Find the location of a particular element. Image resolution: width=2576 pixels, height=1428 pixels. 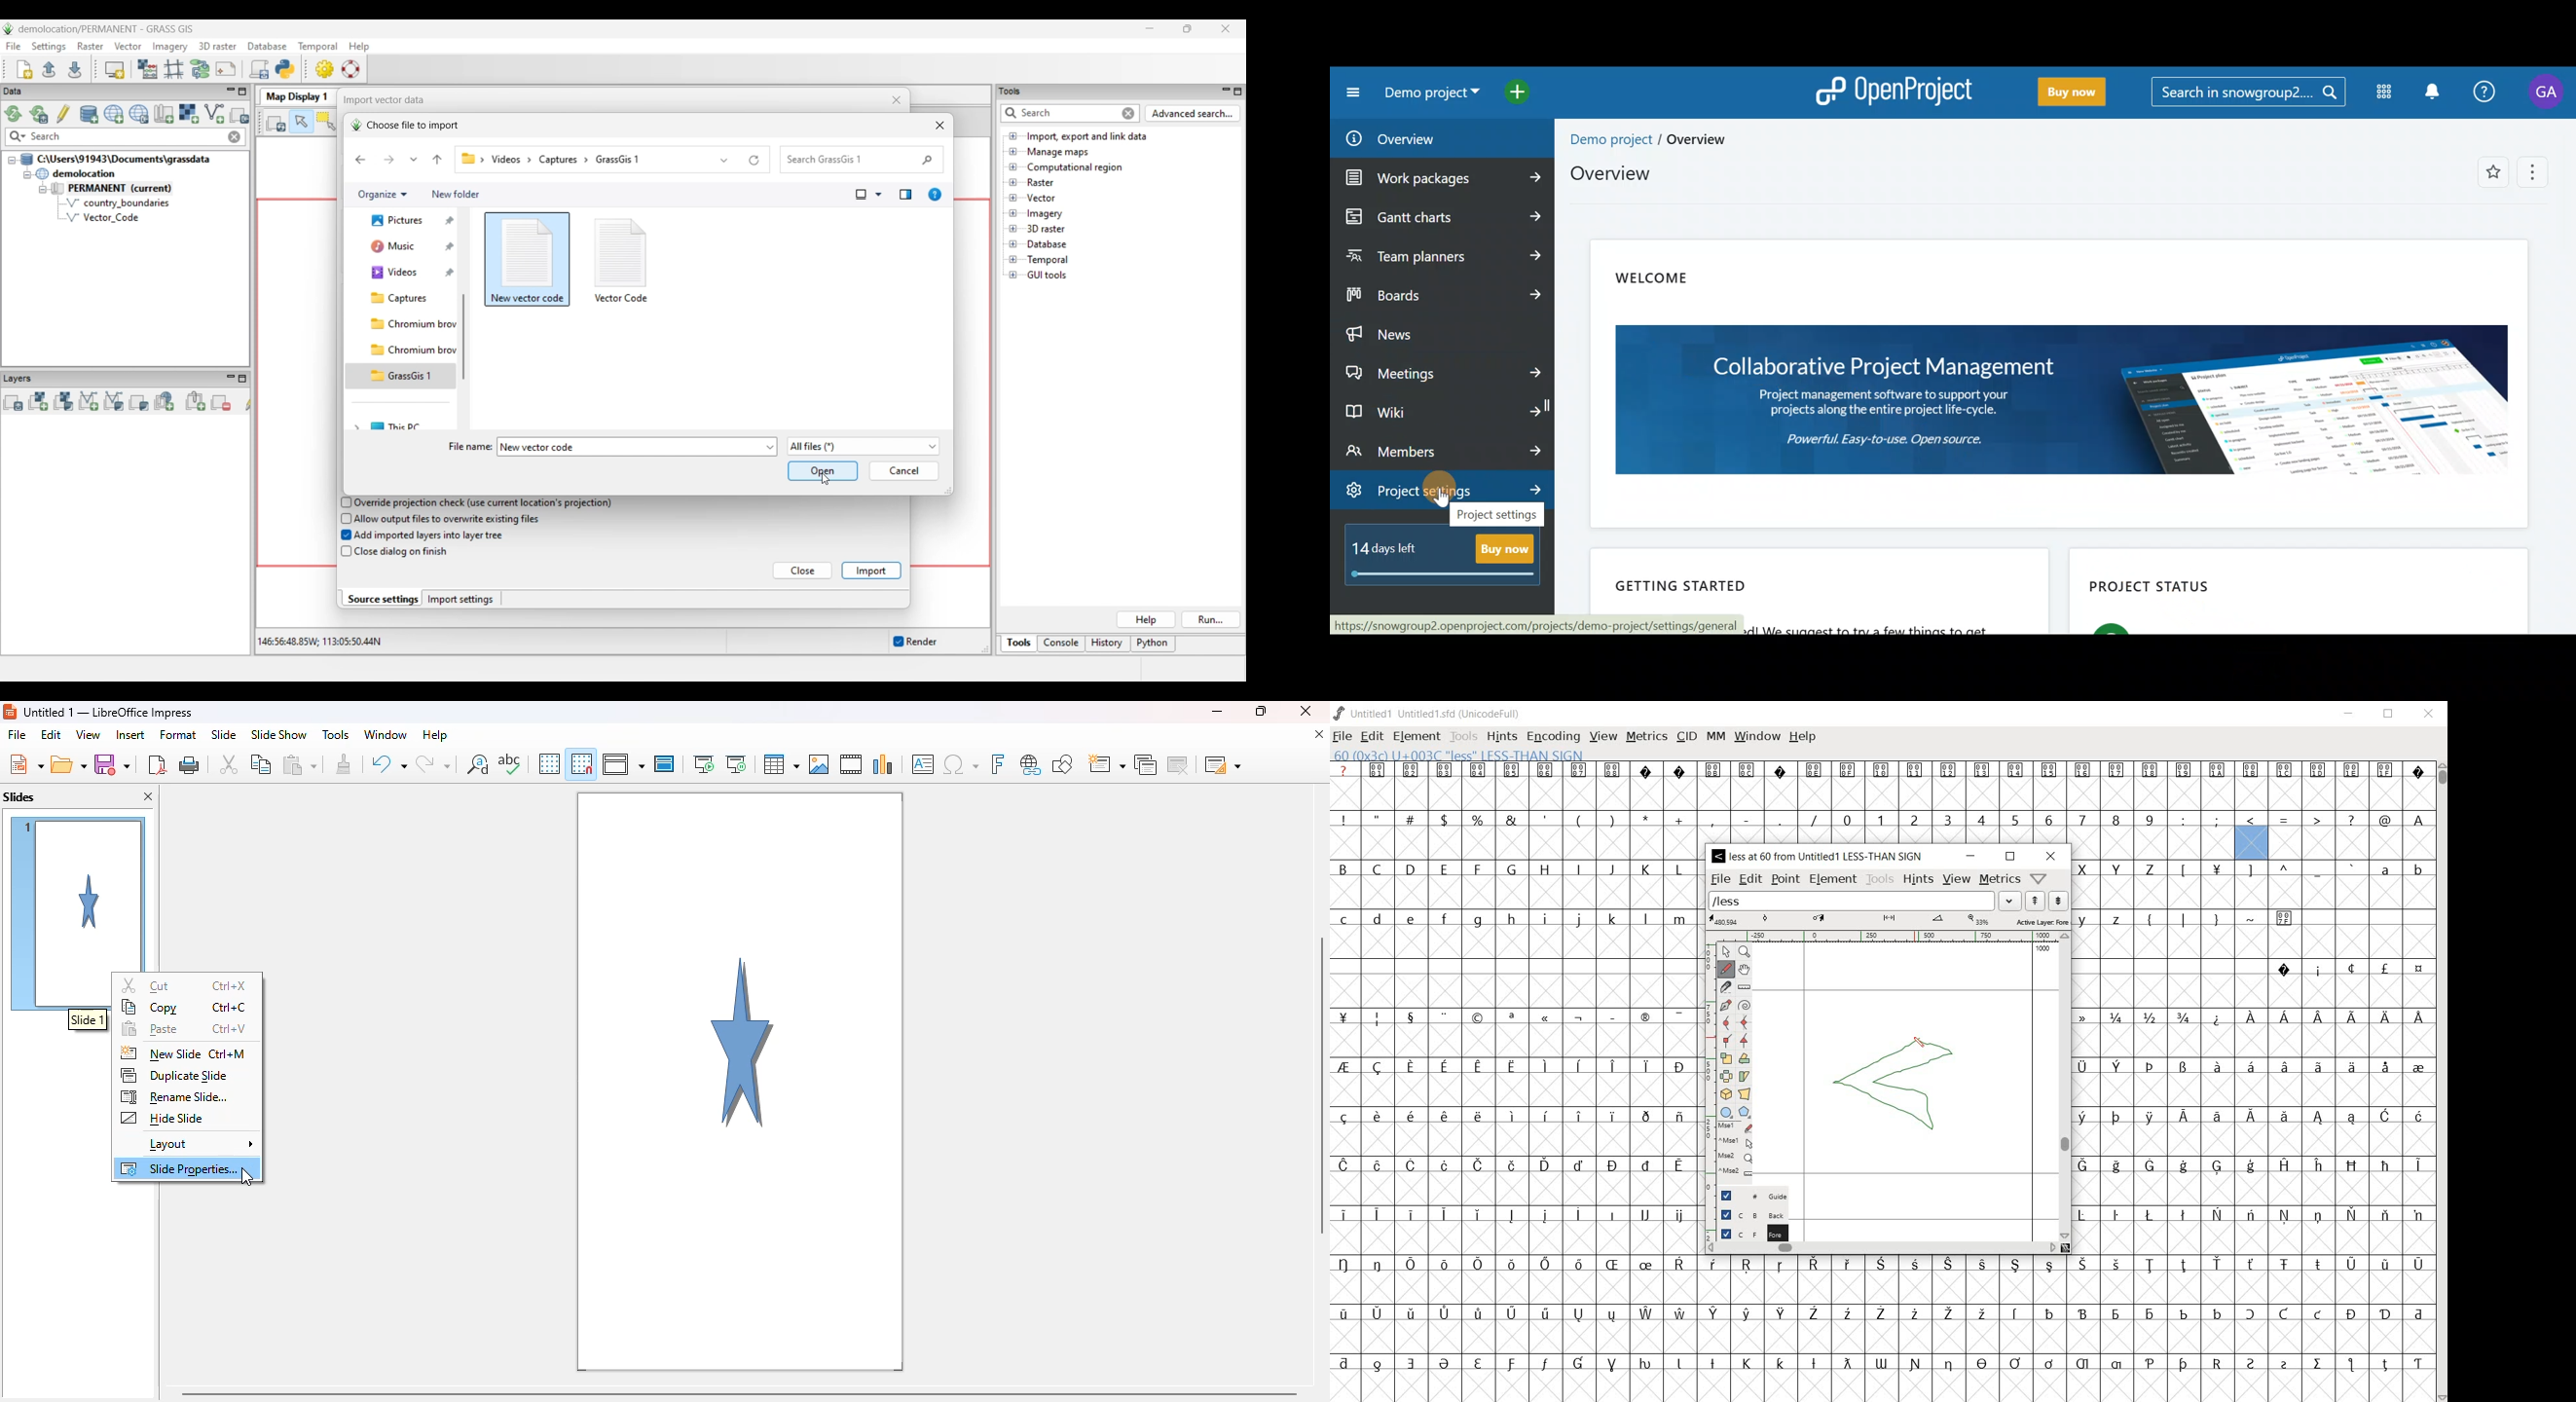

special letters is located at coordinates (2253, 1115).